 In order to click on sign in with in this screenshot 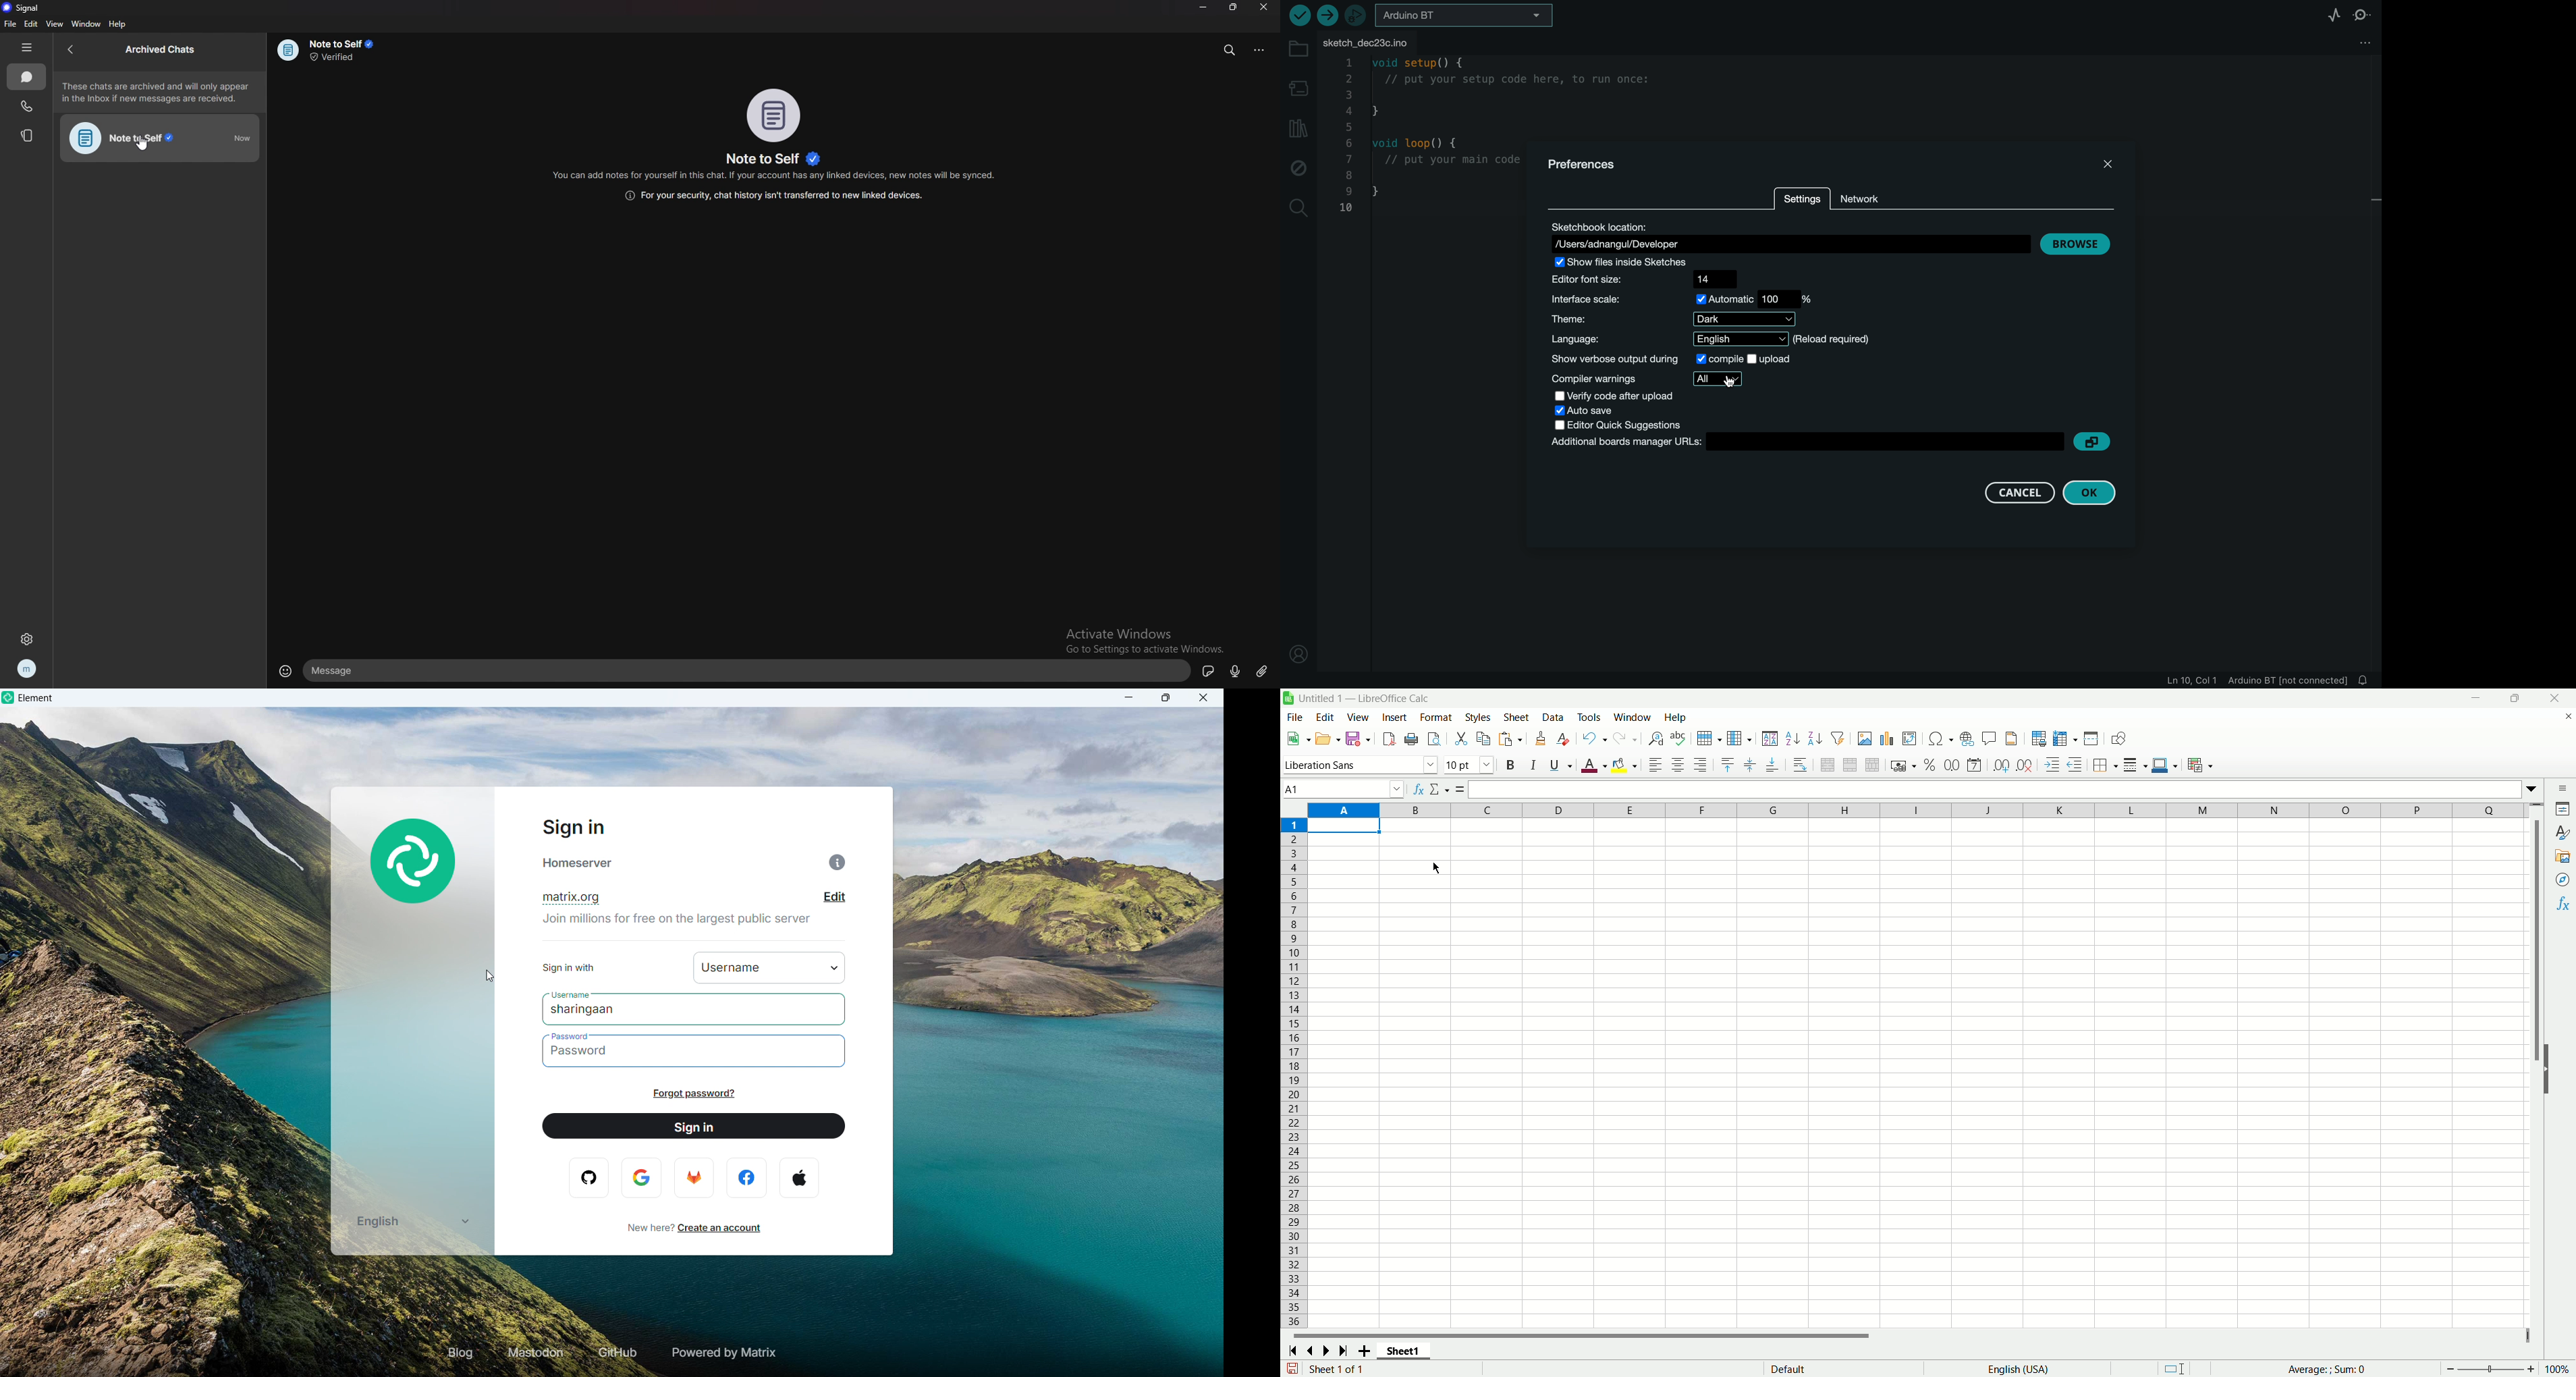, I will do `click(568, 969)`.